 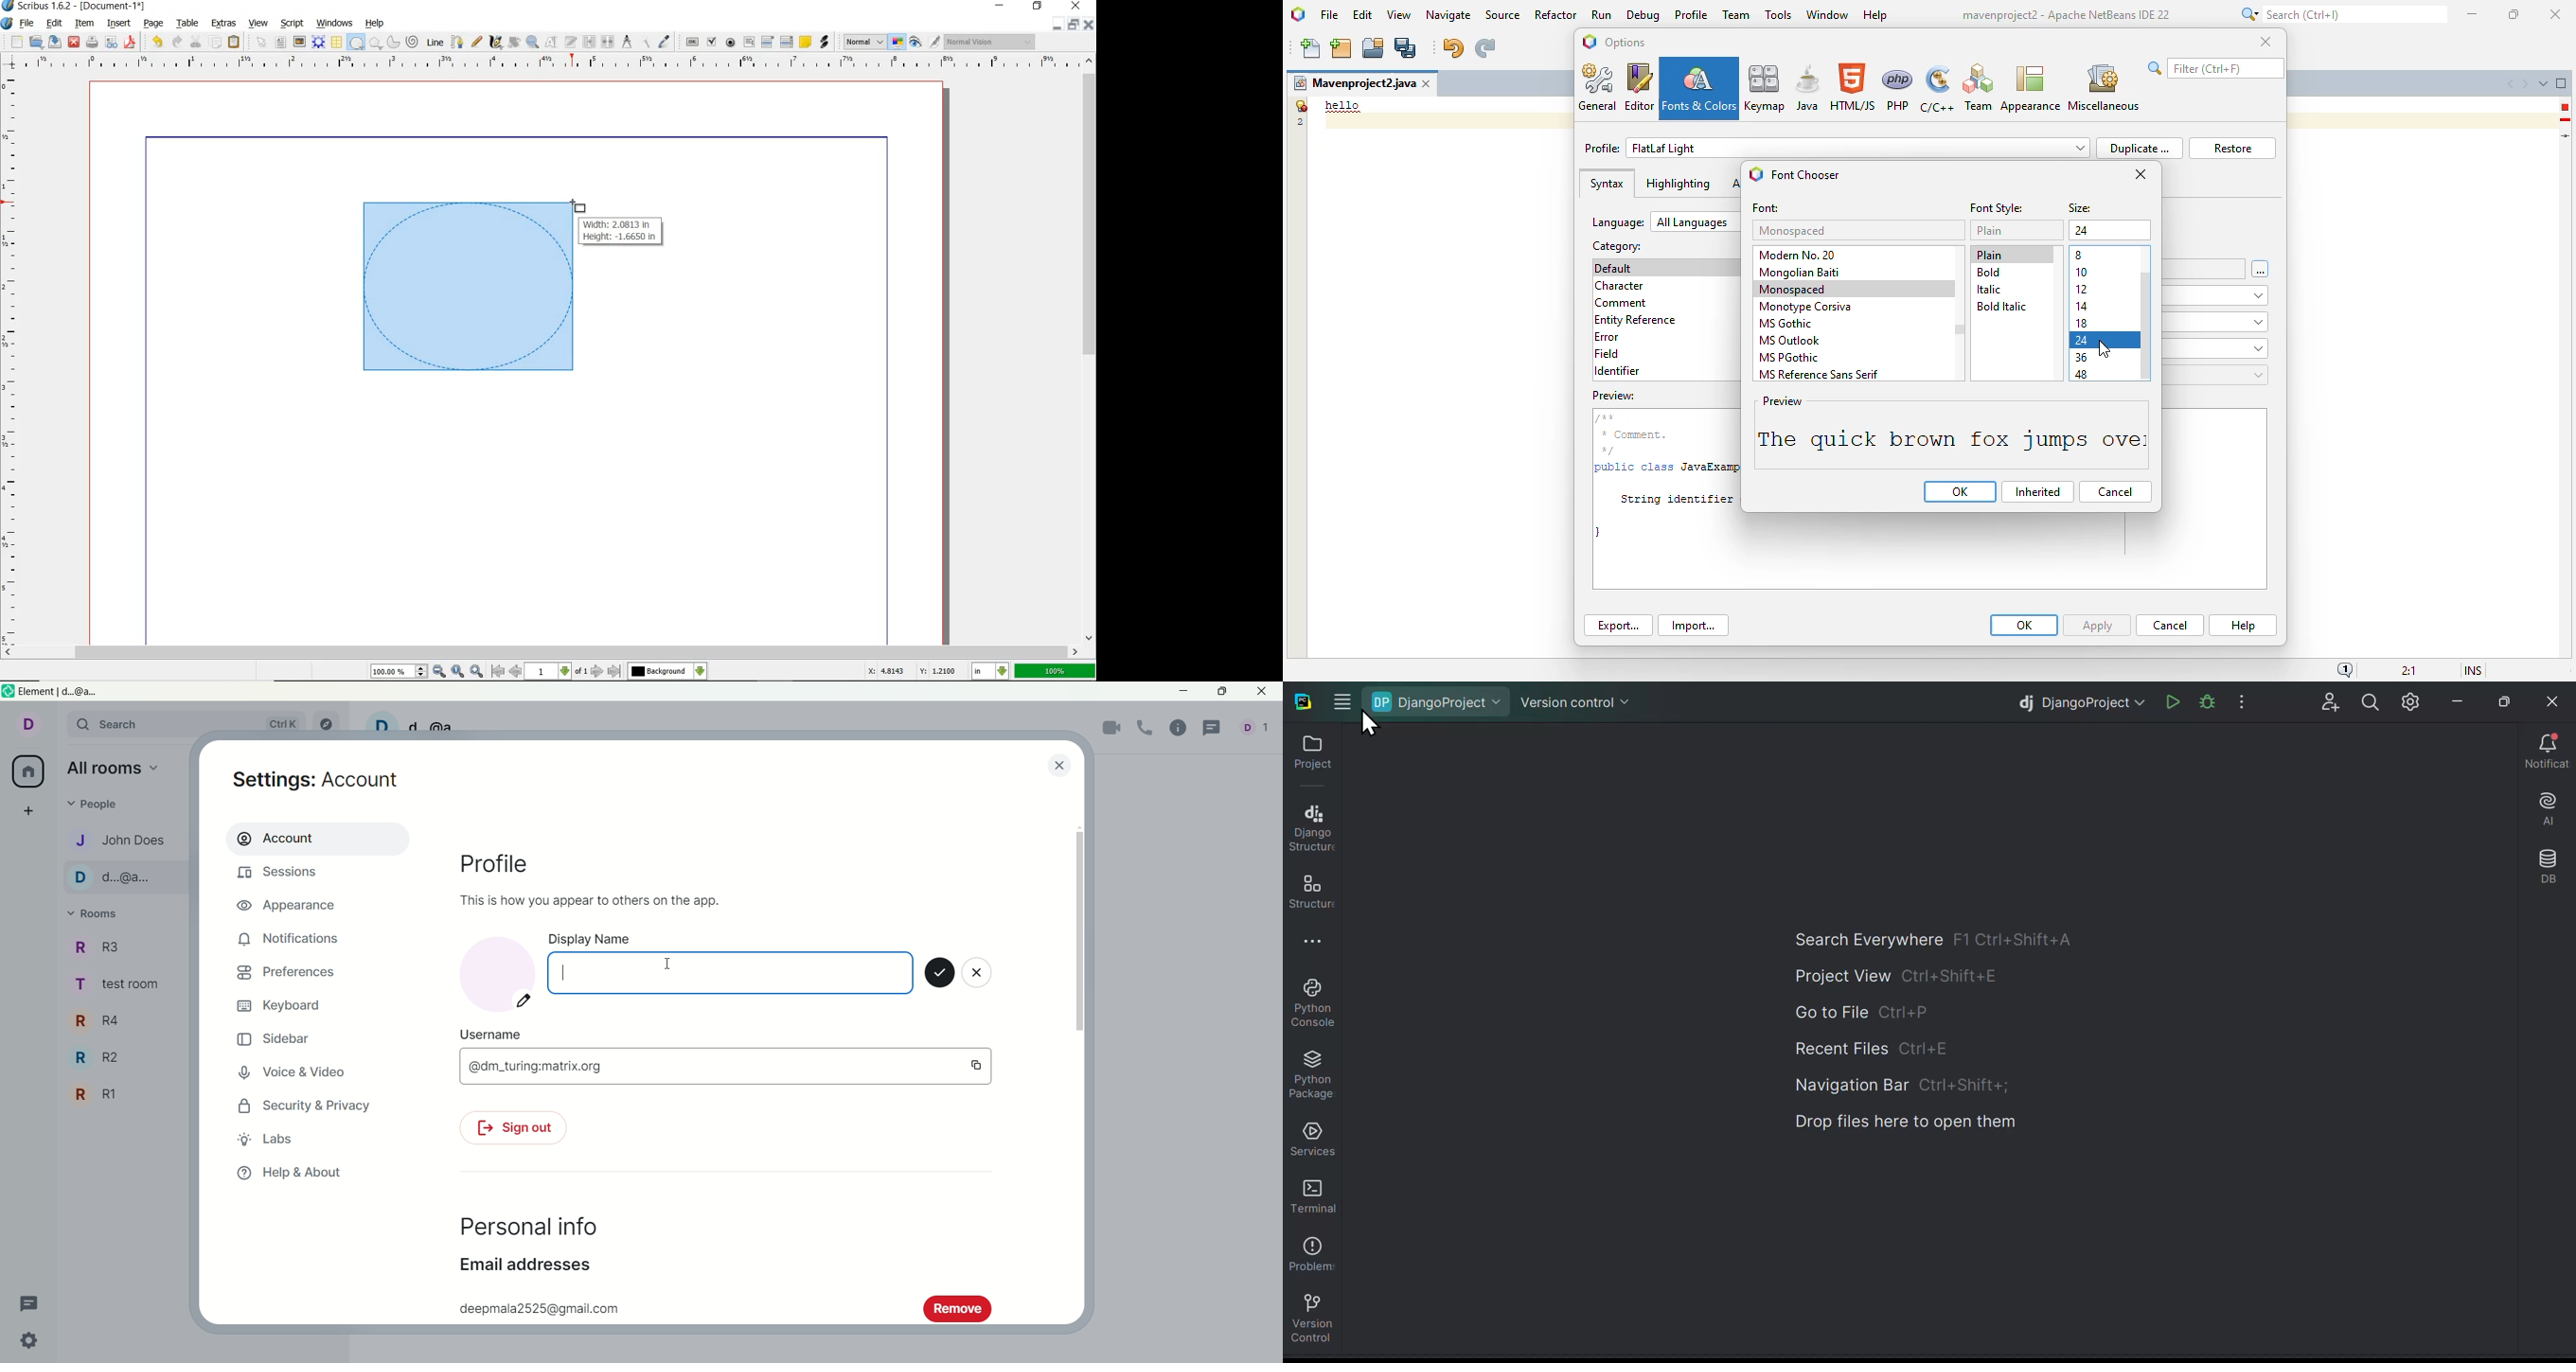 What do you see at coordinates (217, 42) in the screenshot?
I see `COPY` at bounding box center [217, 42].